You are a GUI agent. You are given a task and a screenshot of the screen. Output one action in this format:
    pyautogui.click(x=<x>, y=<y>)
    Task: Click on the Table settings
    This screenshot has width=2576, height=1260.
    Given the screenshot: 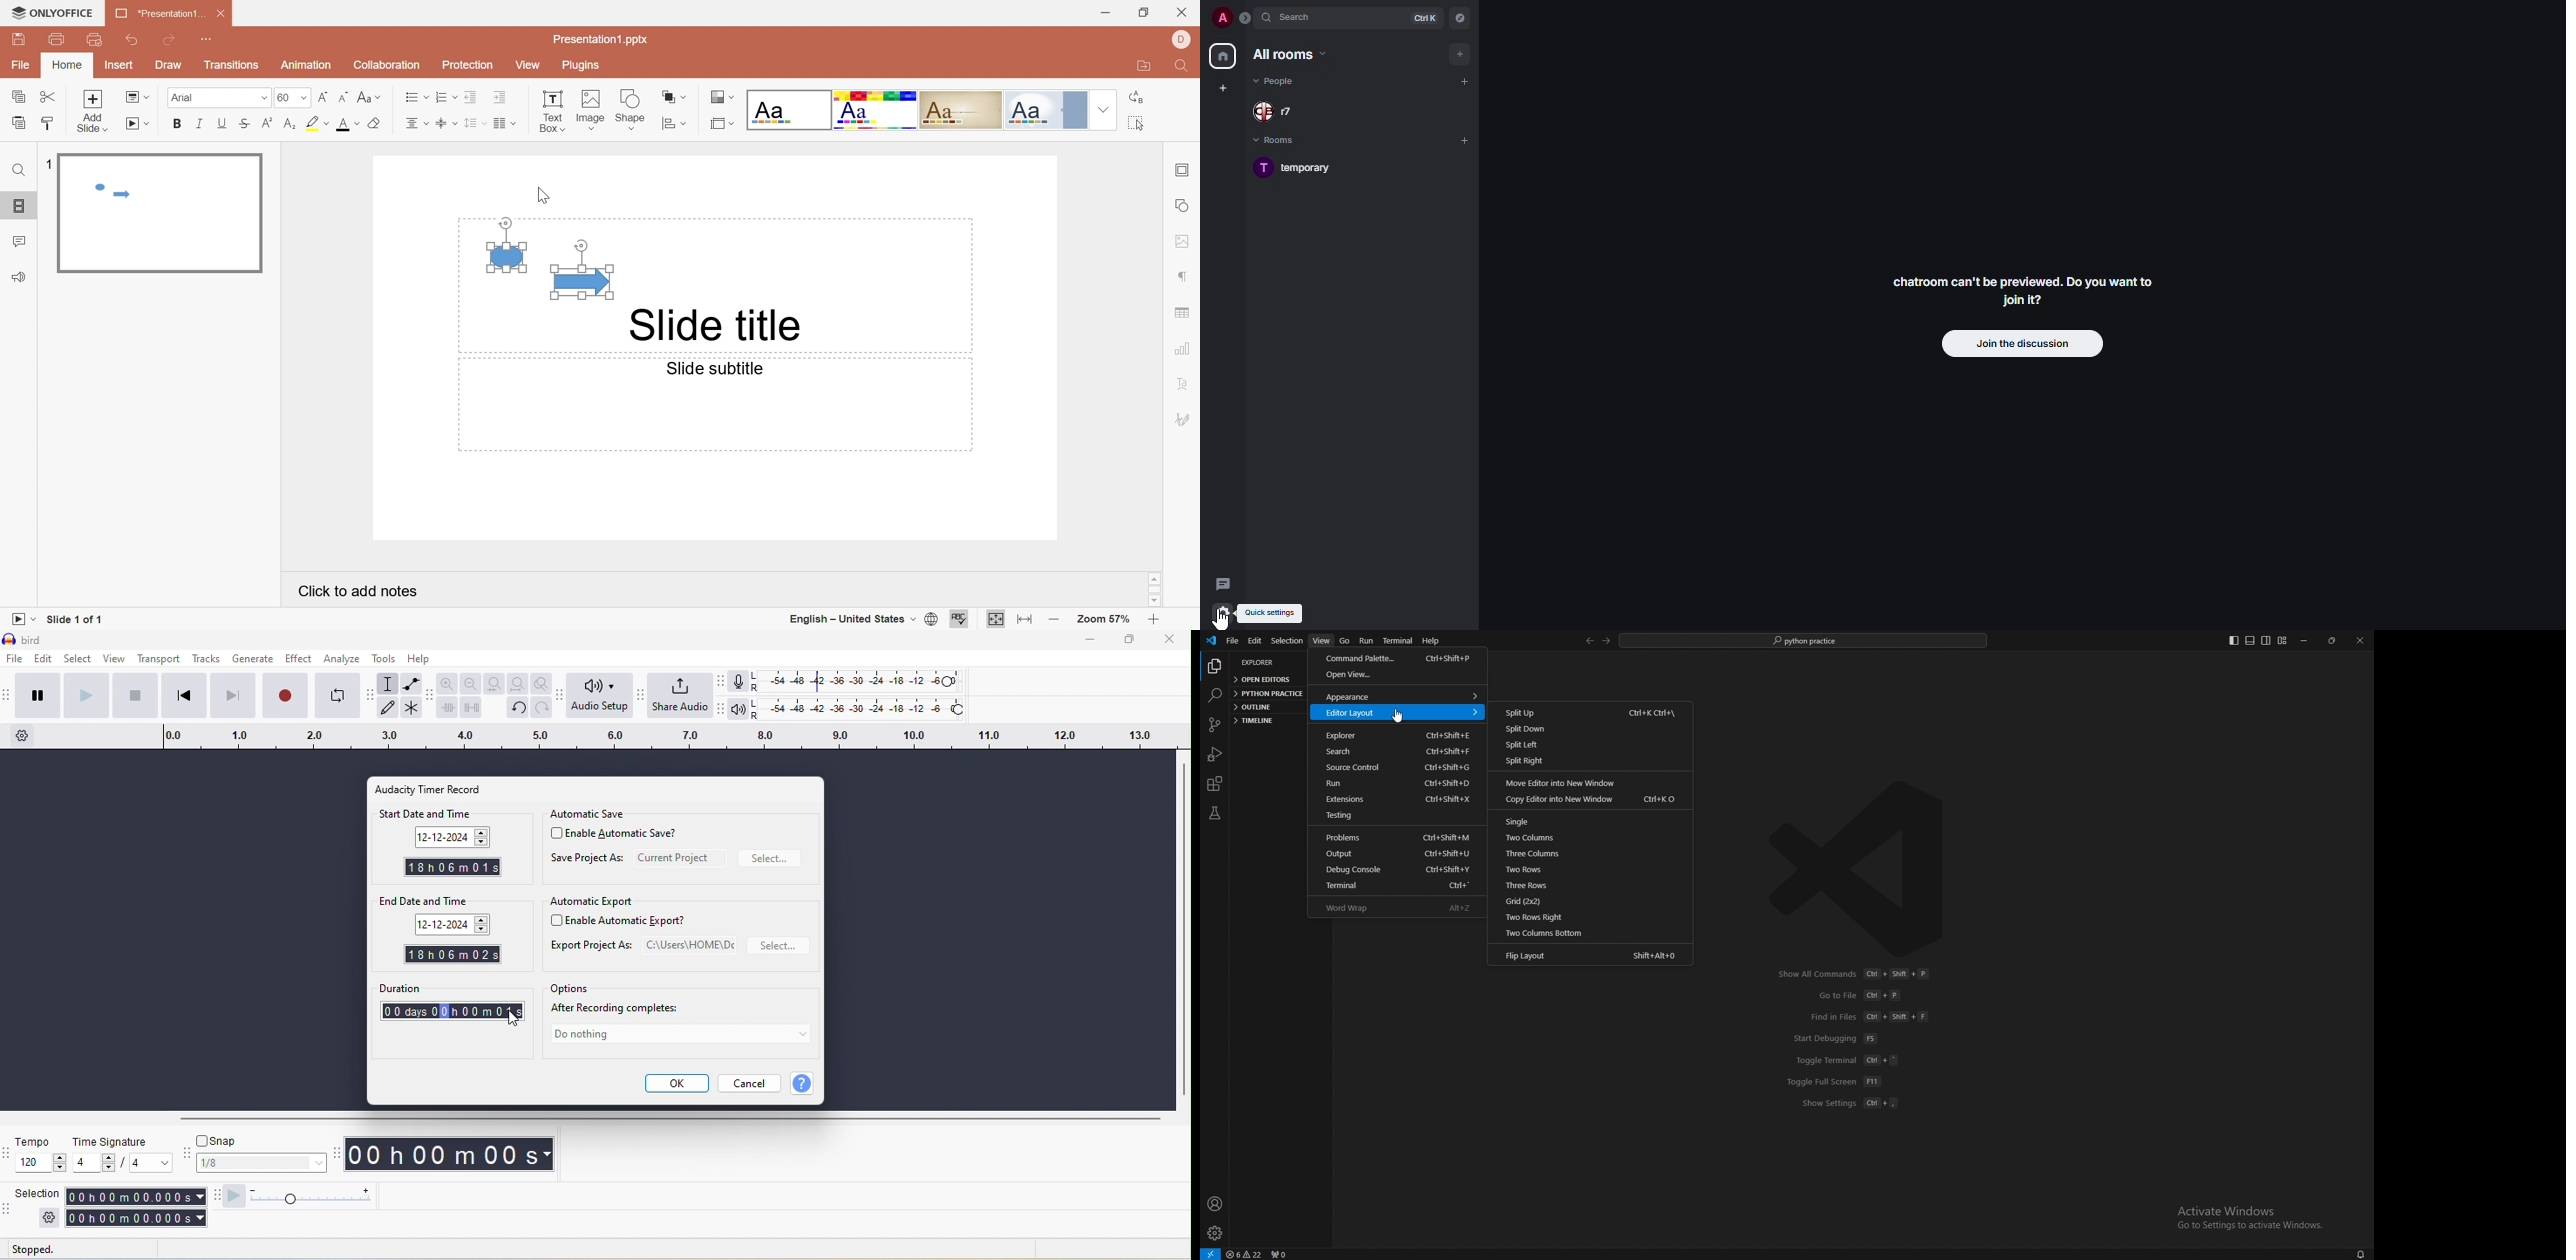 What is the action you would take?
    pyautogui.click(x=1184, y=312)
    